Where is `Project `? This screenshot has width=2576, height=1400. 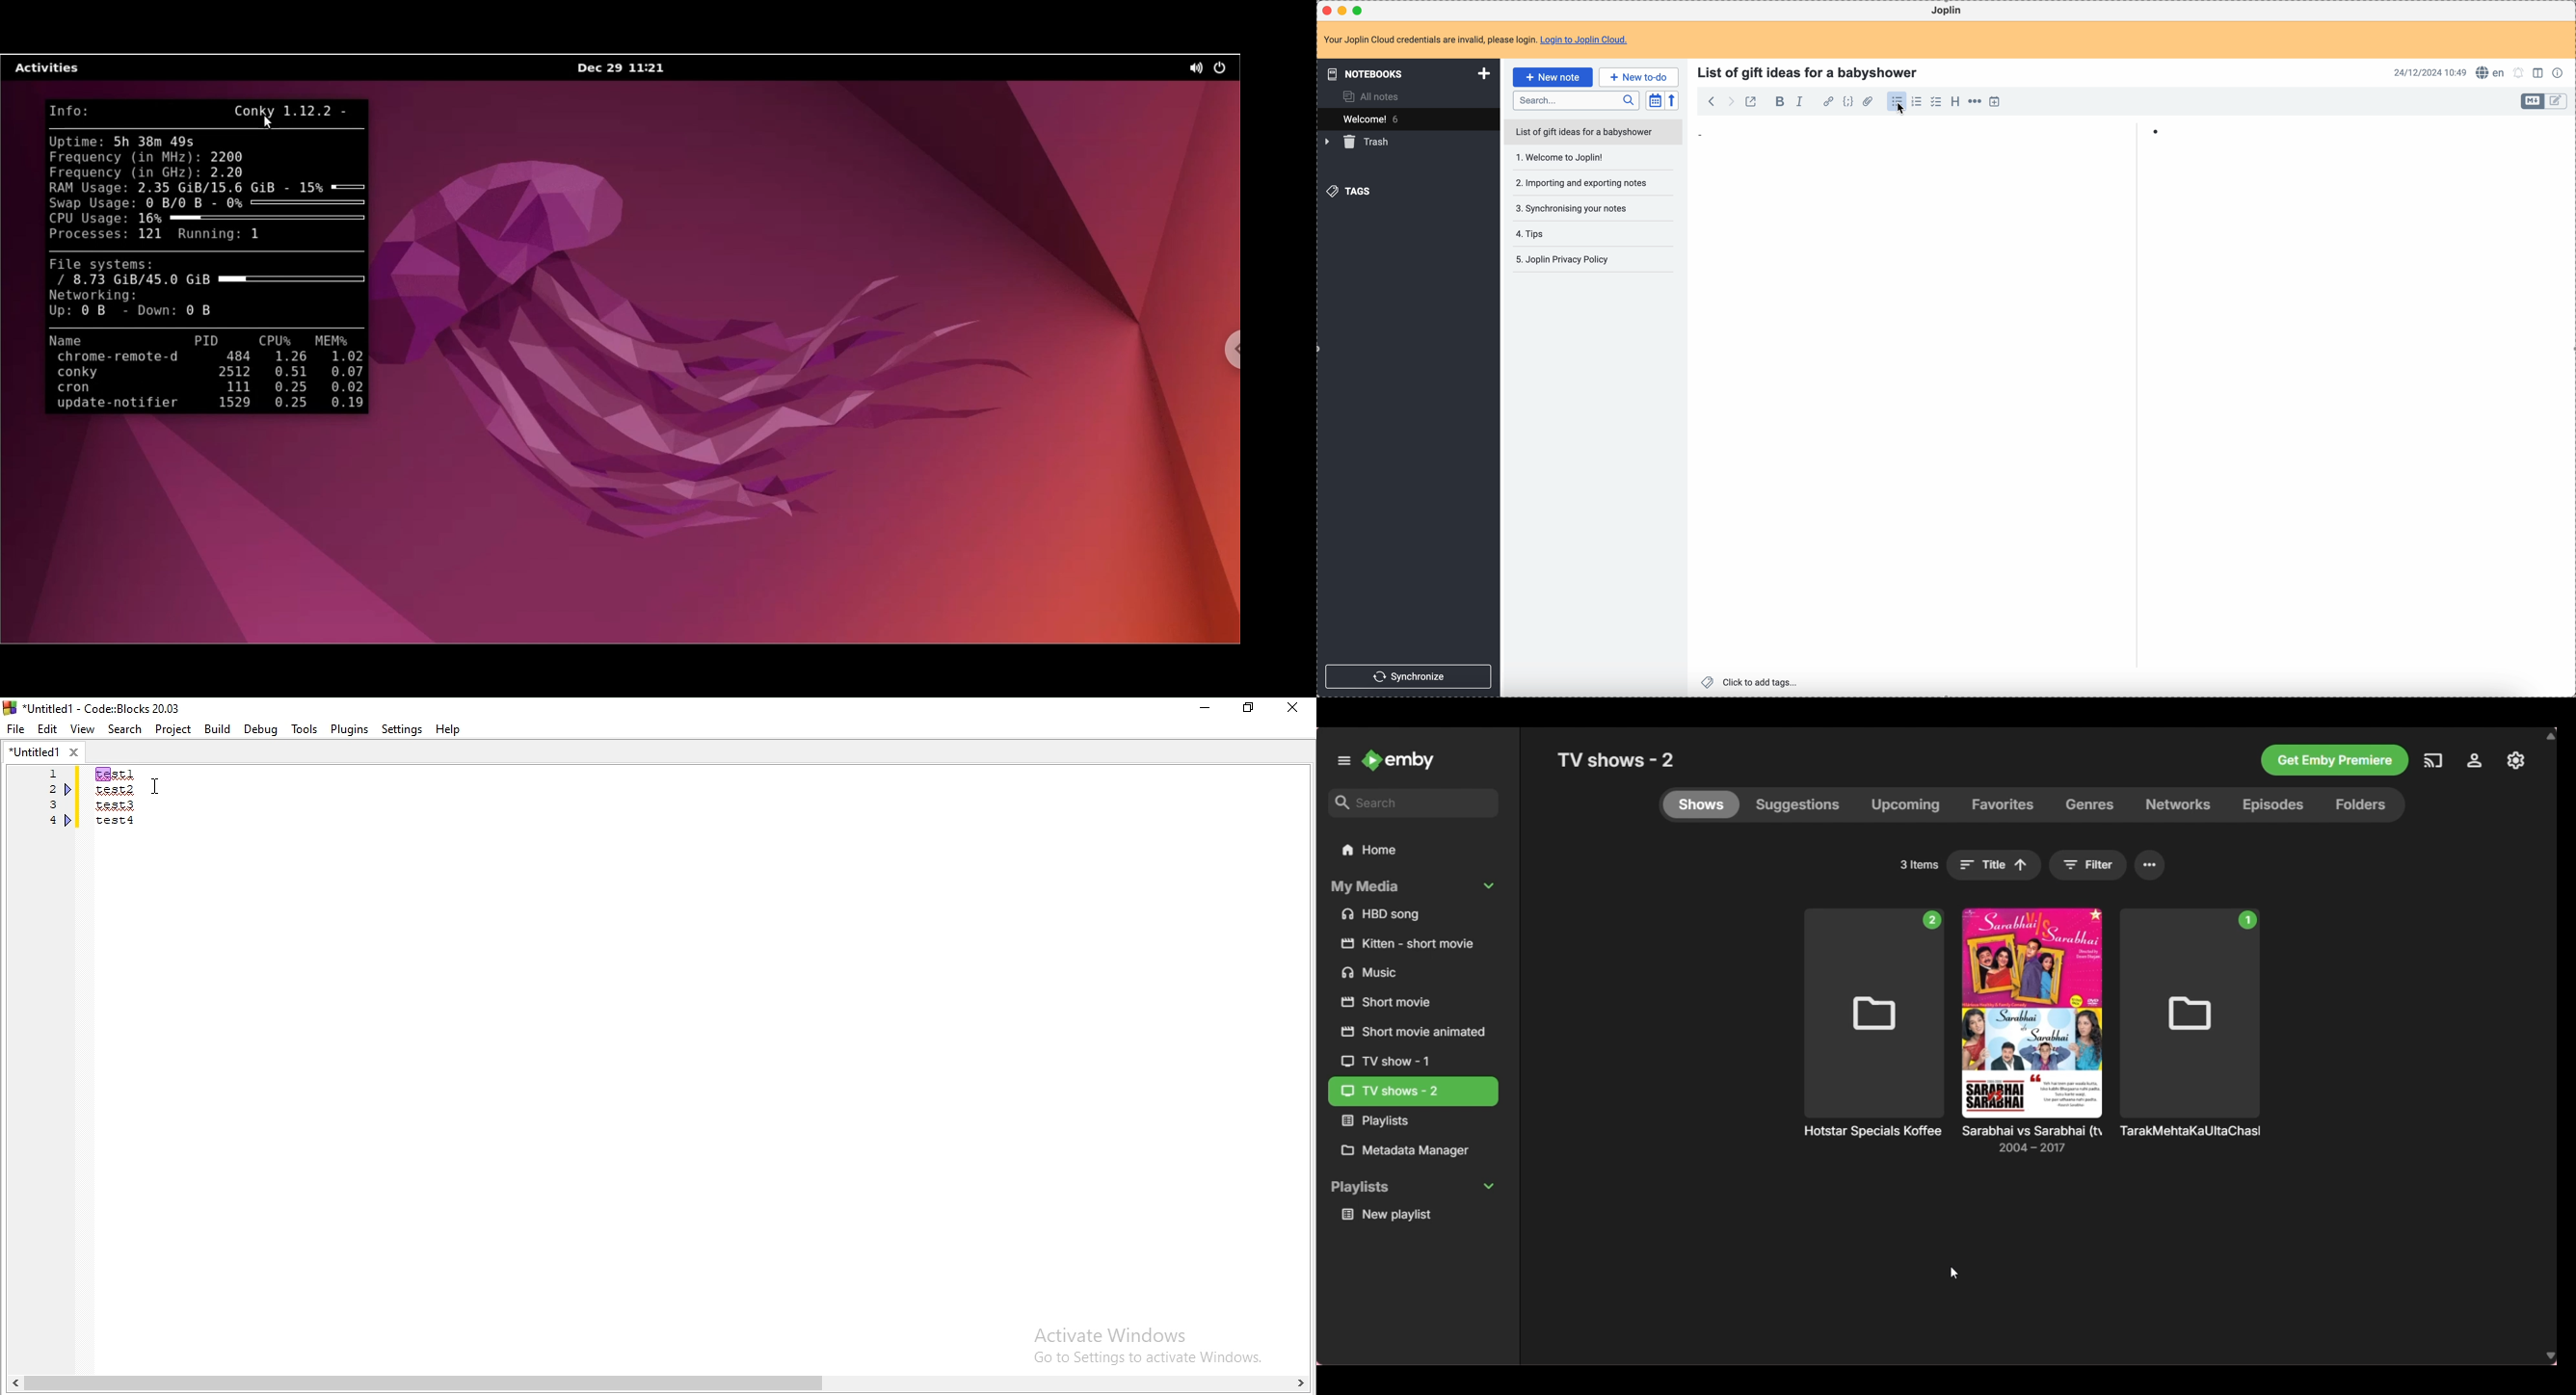
Project  is located at coordinates (174, 730).